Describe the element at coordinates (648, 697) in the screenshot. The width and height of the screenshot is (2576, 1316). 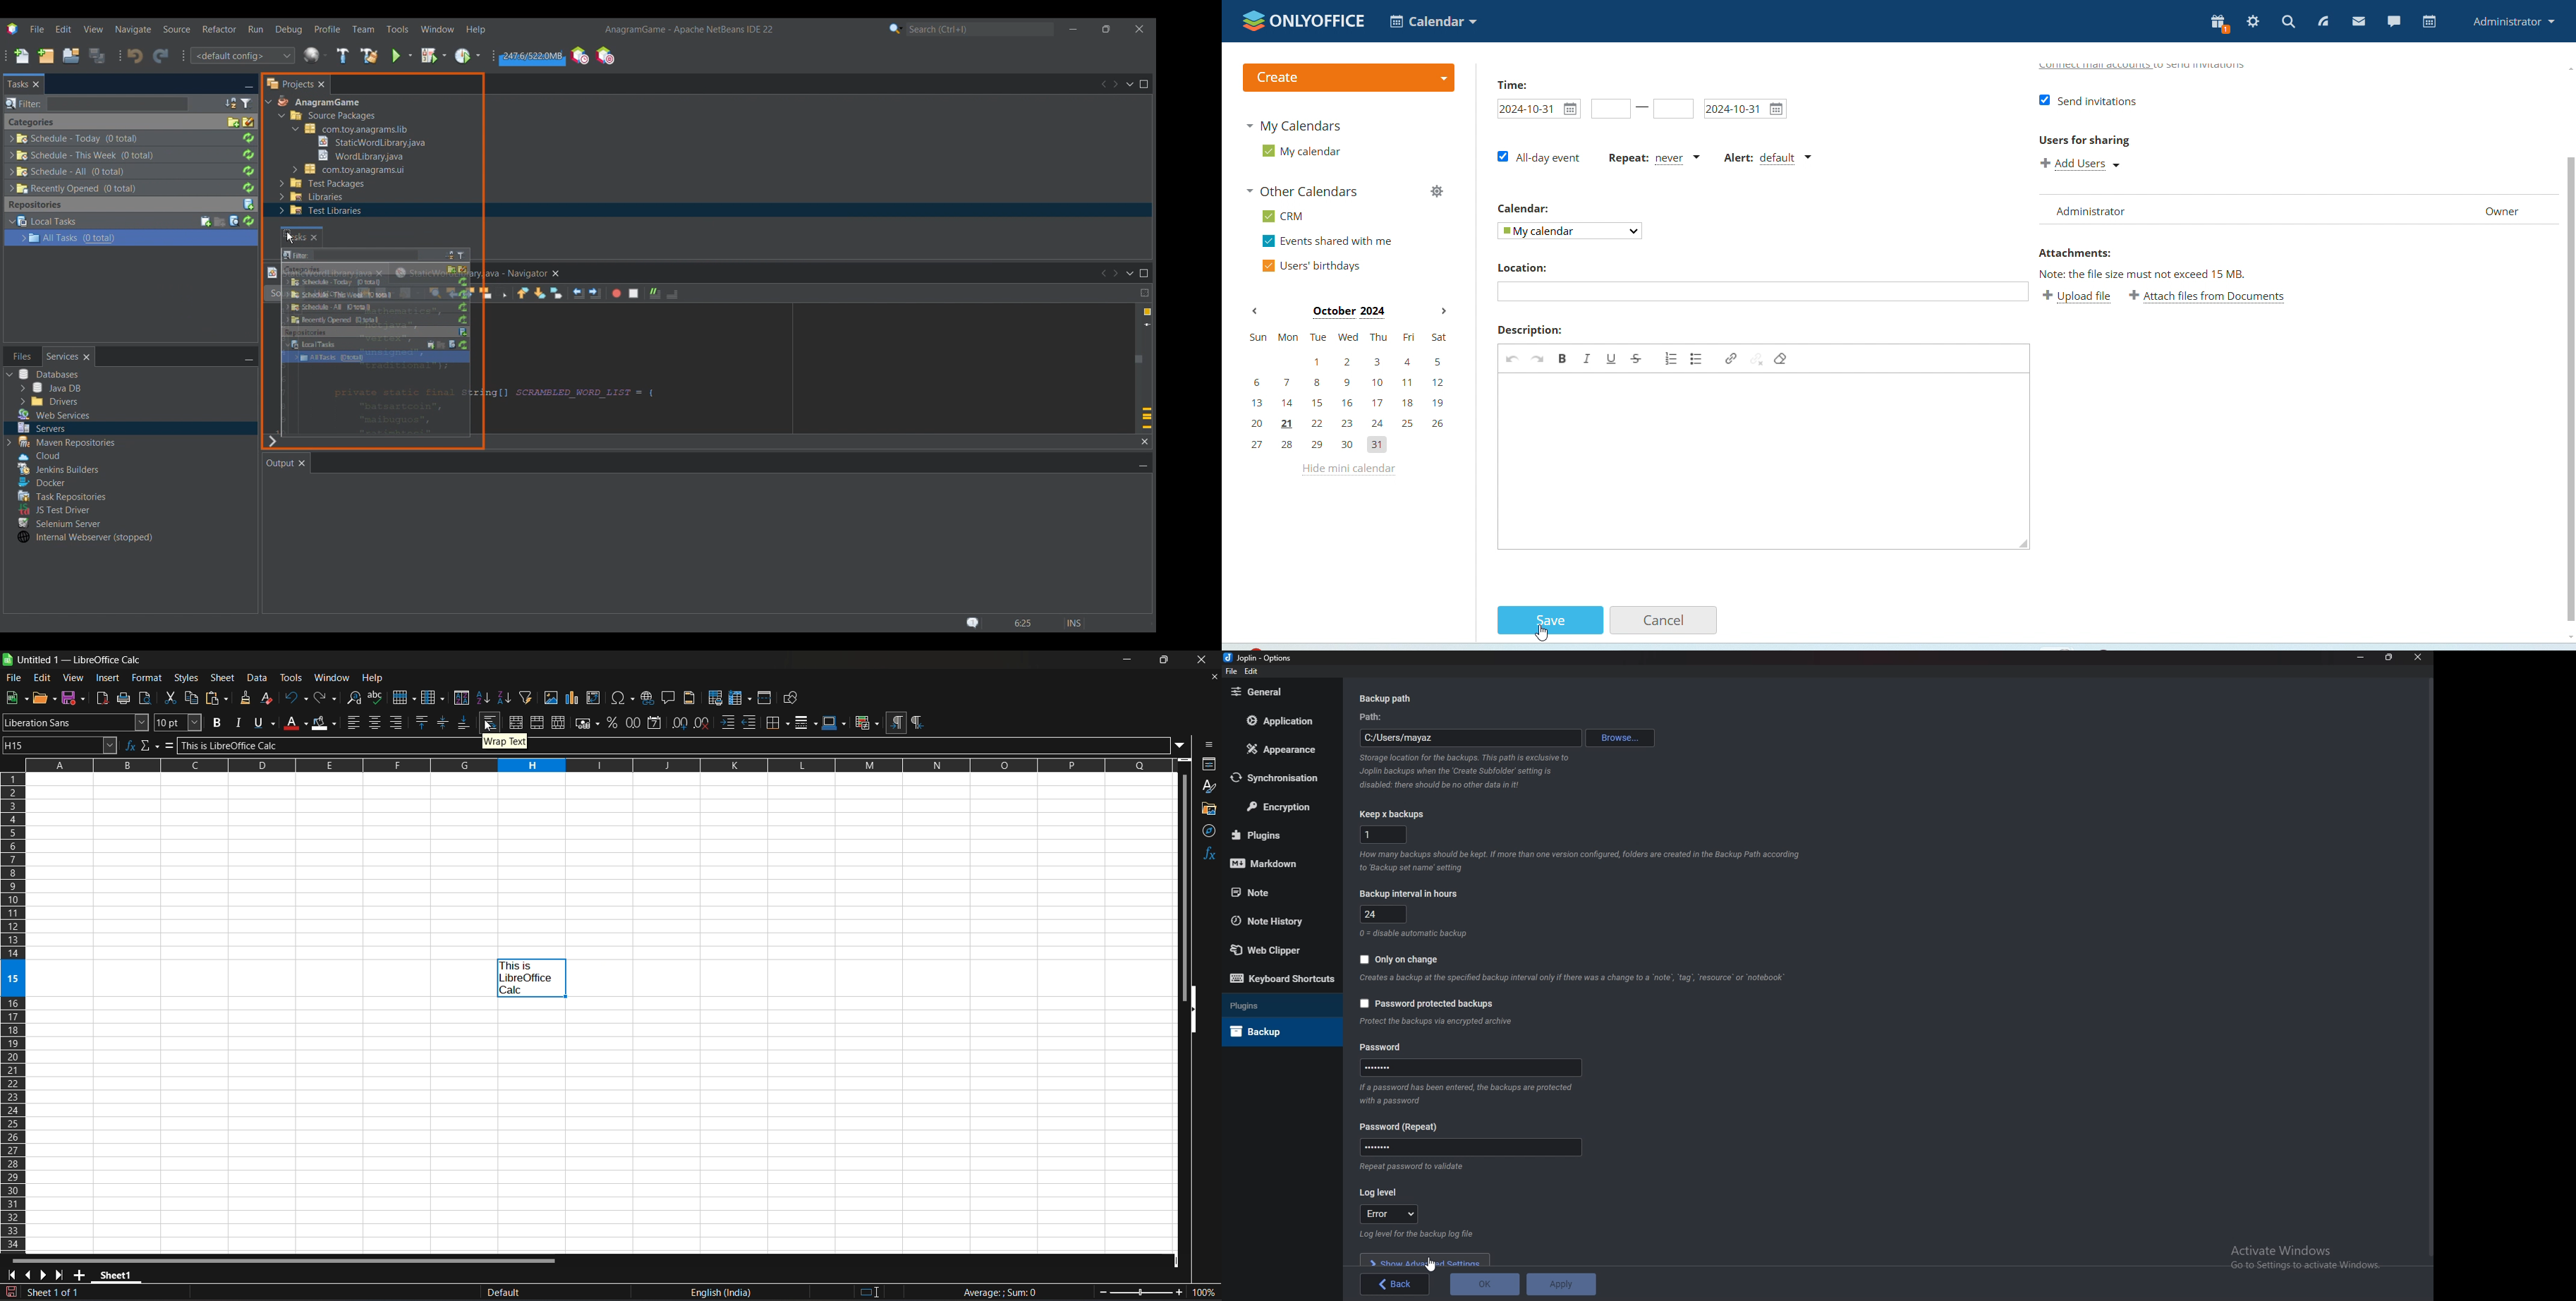
I see `insert hyperlink` at that location.